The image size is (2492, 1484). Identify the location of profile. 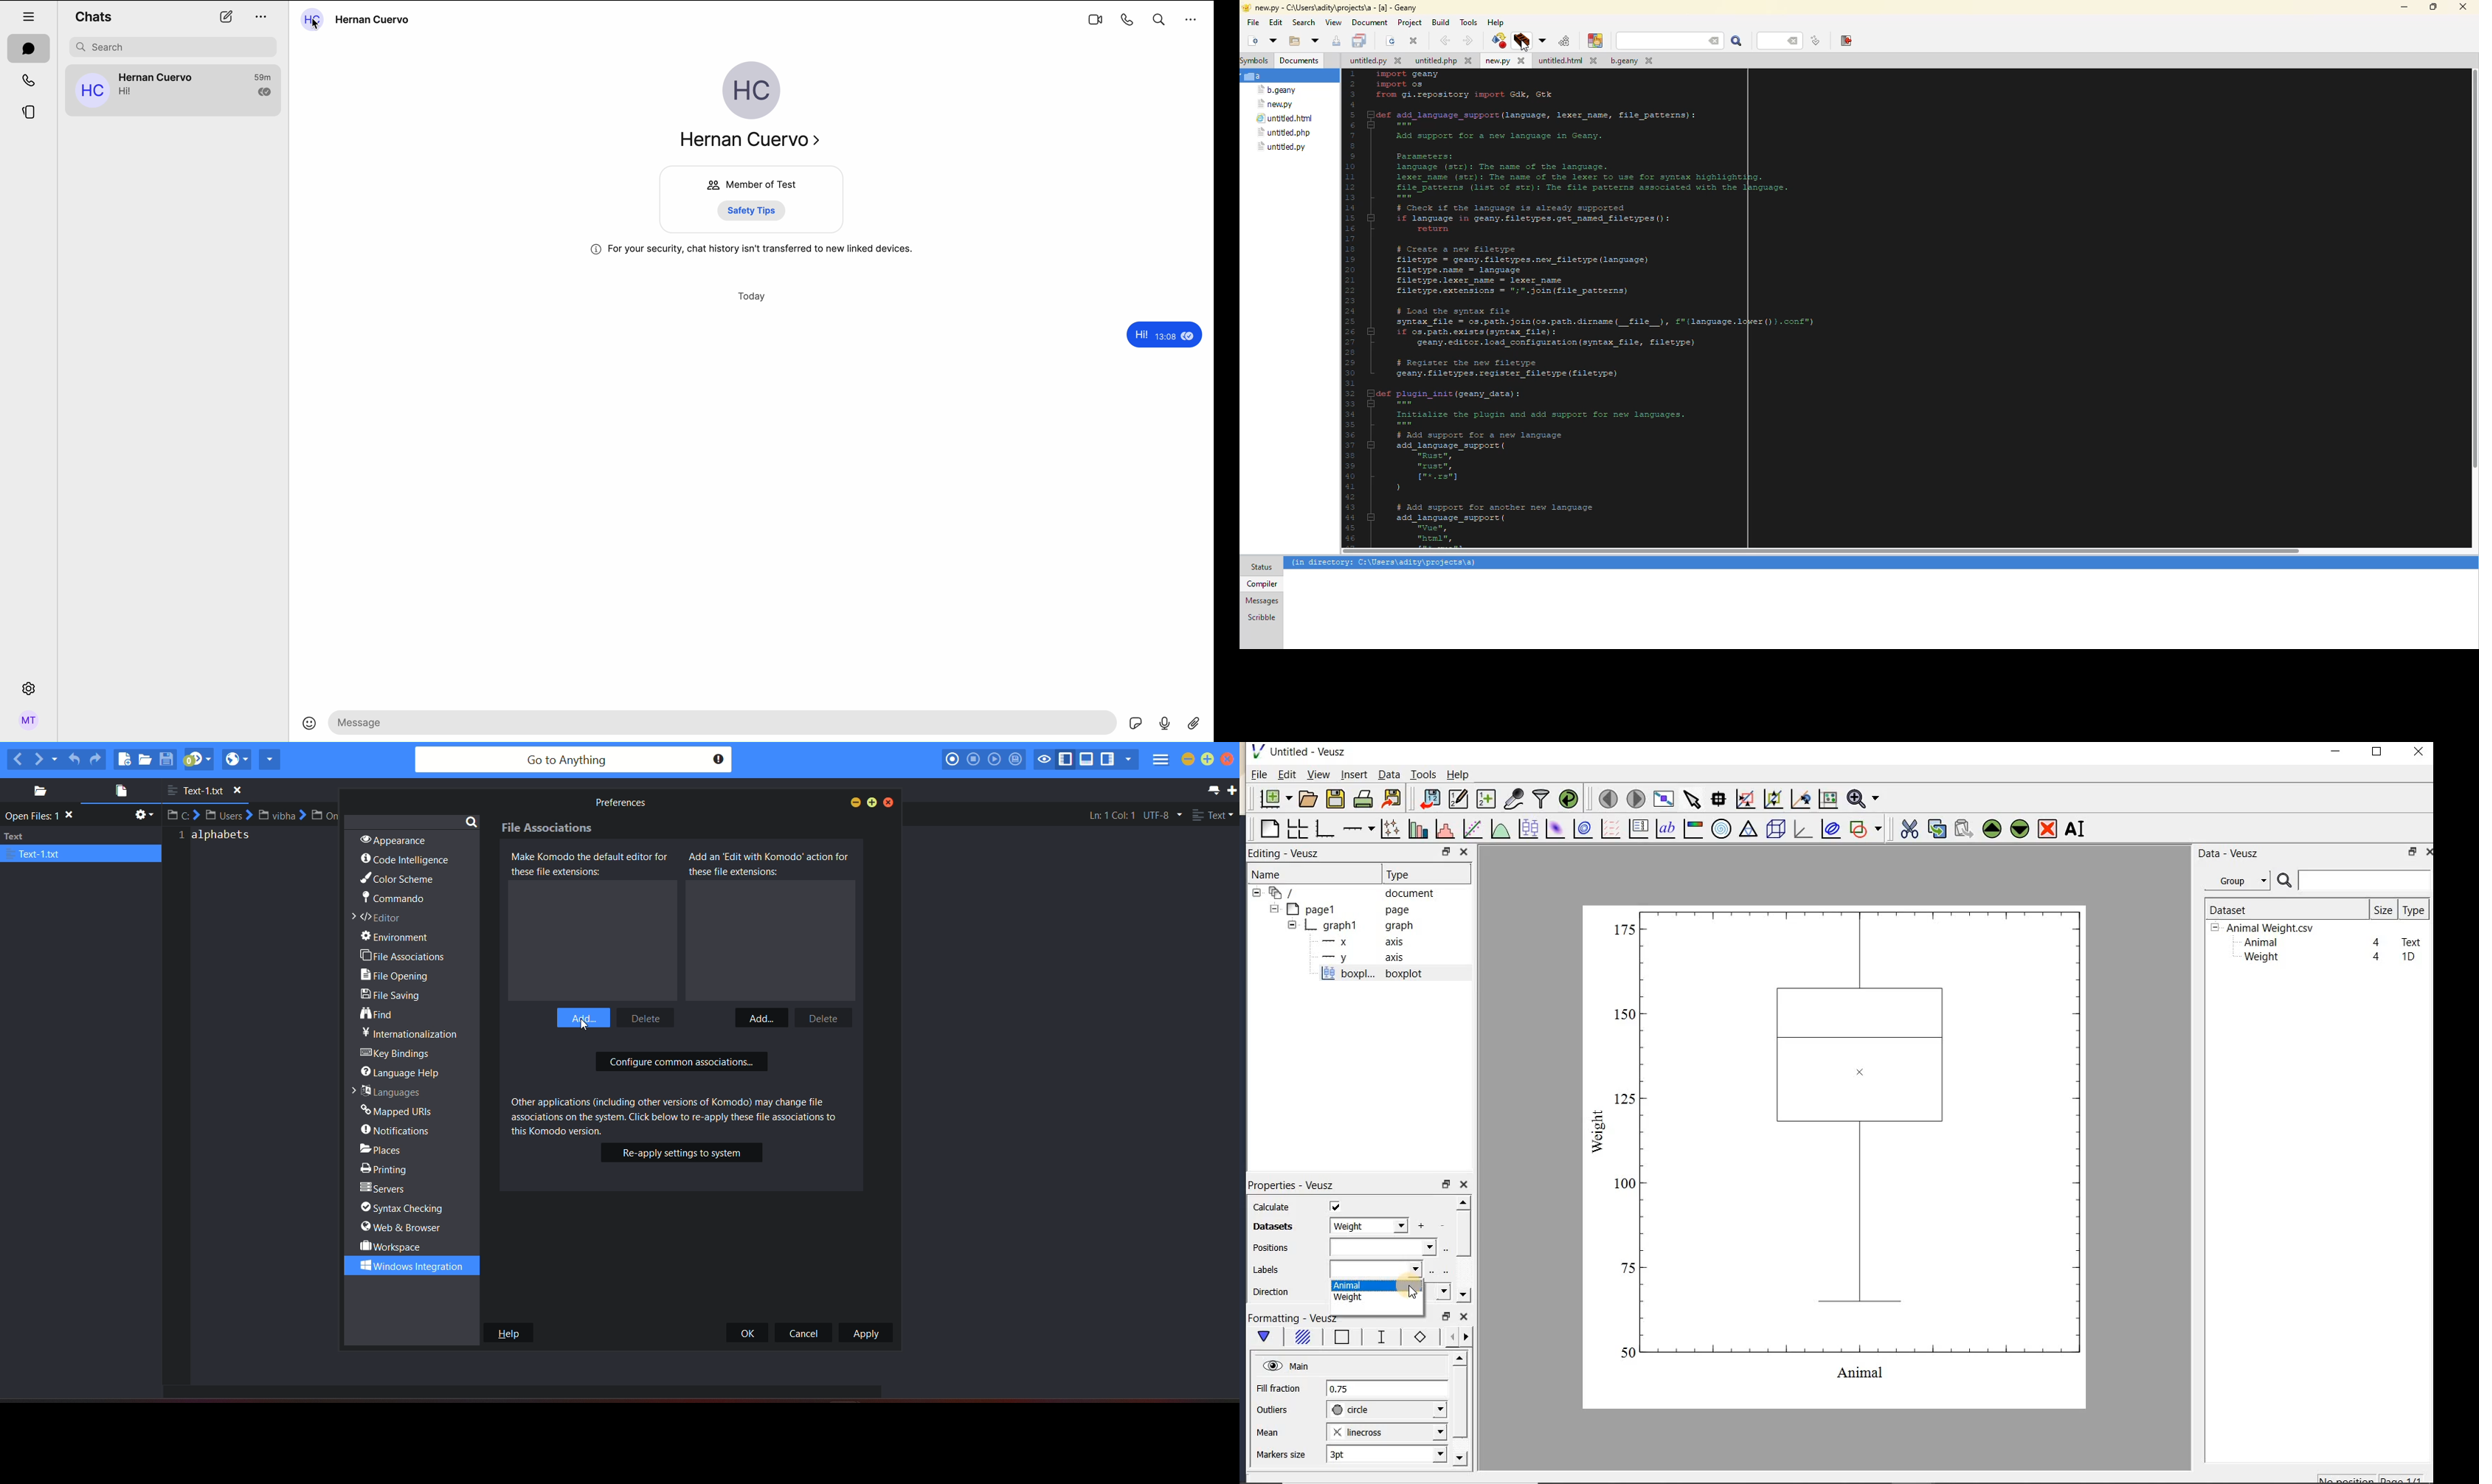
(30, 722).